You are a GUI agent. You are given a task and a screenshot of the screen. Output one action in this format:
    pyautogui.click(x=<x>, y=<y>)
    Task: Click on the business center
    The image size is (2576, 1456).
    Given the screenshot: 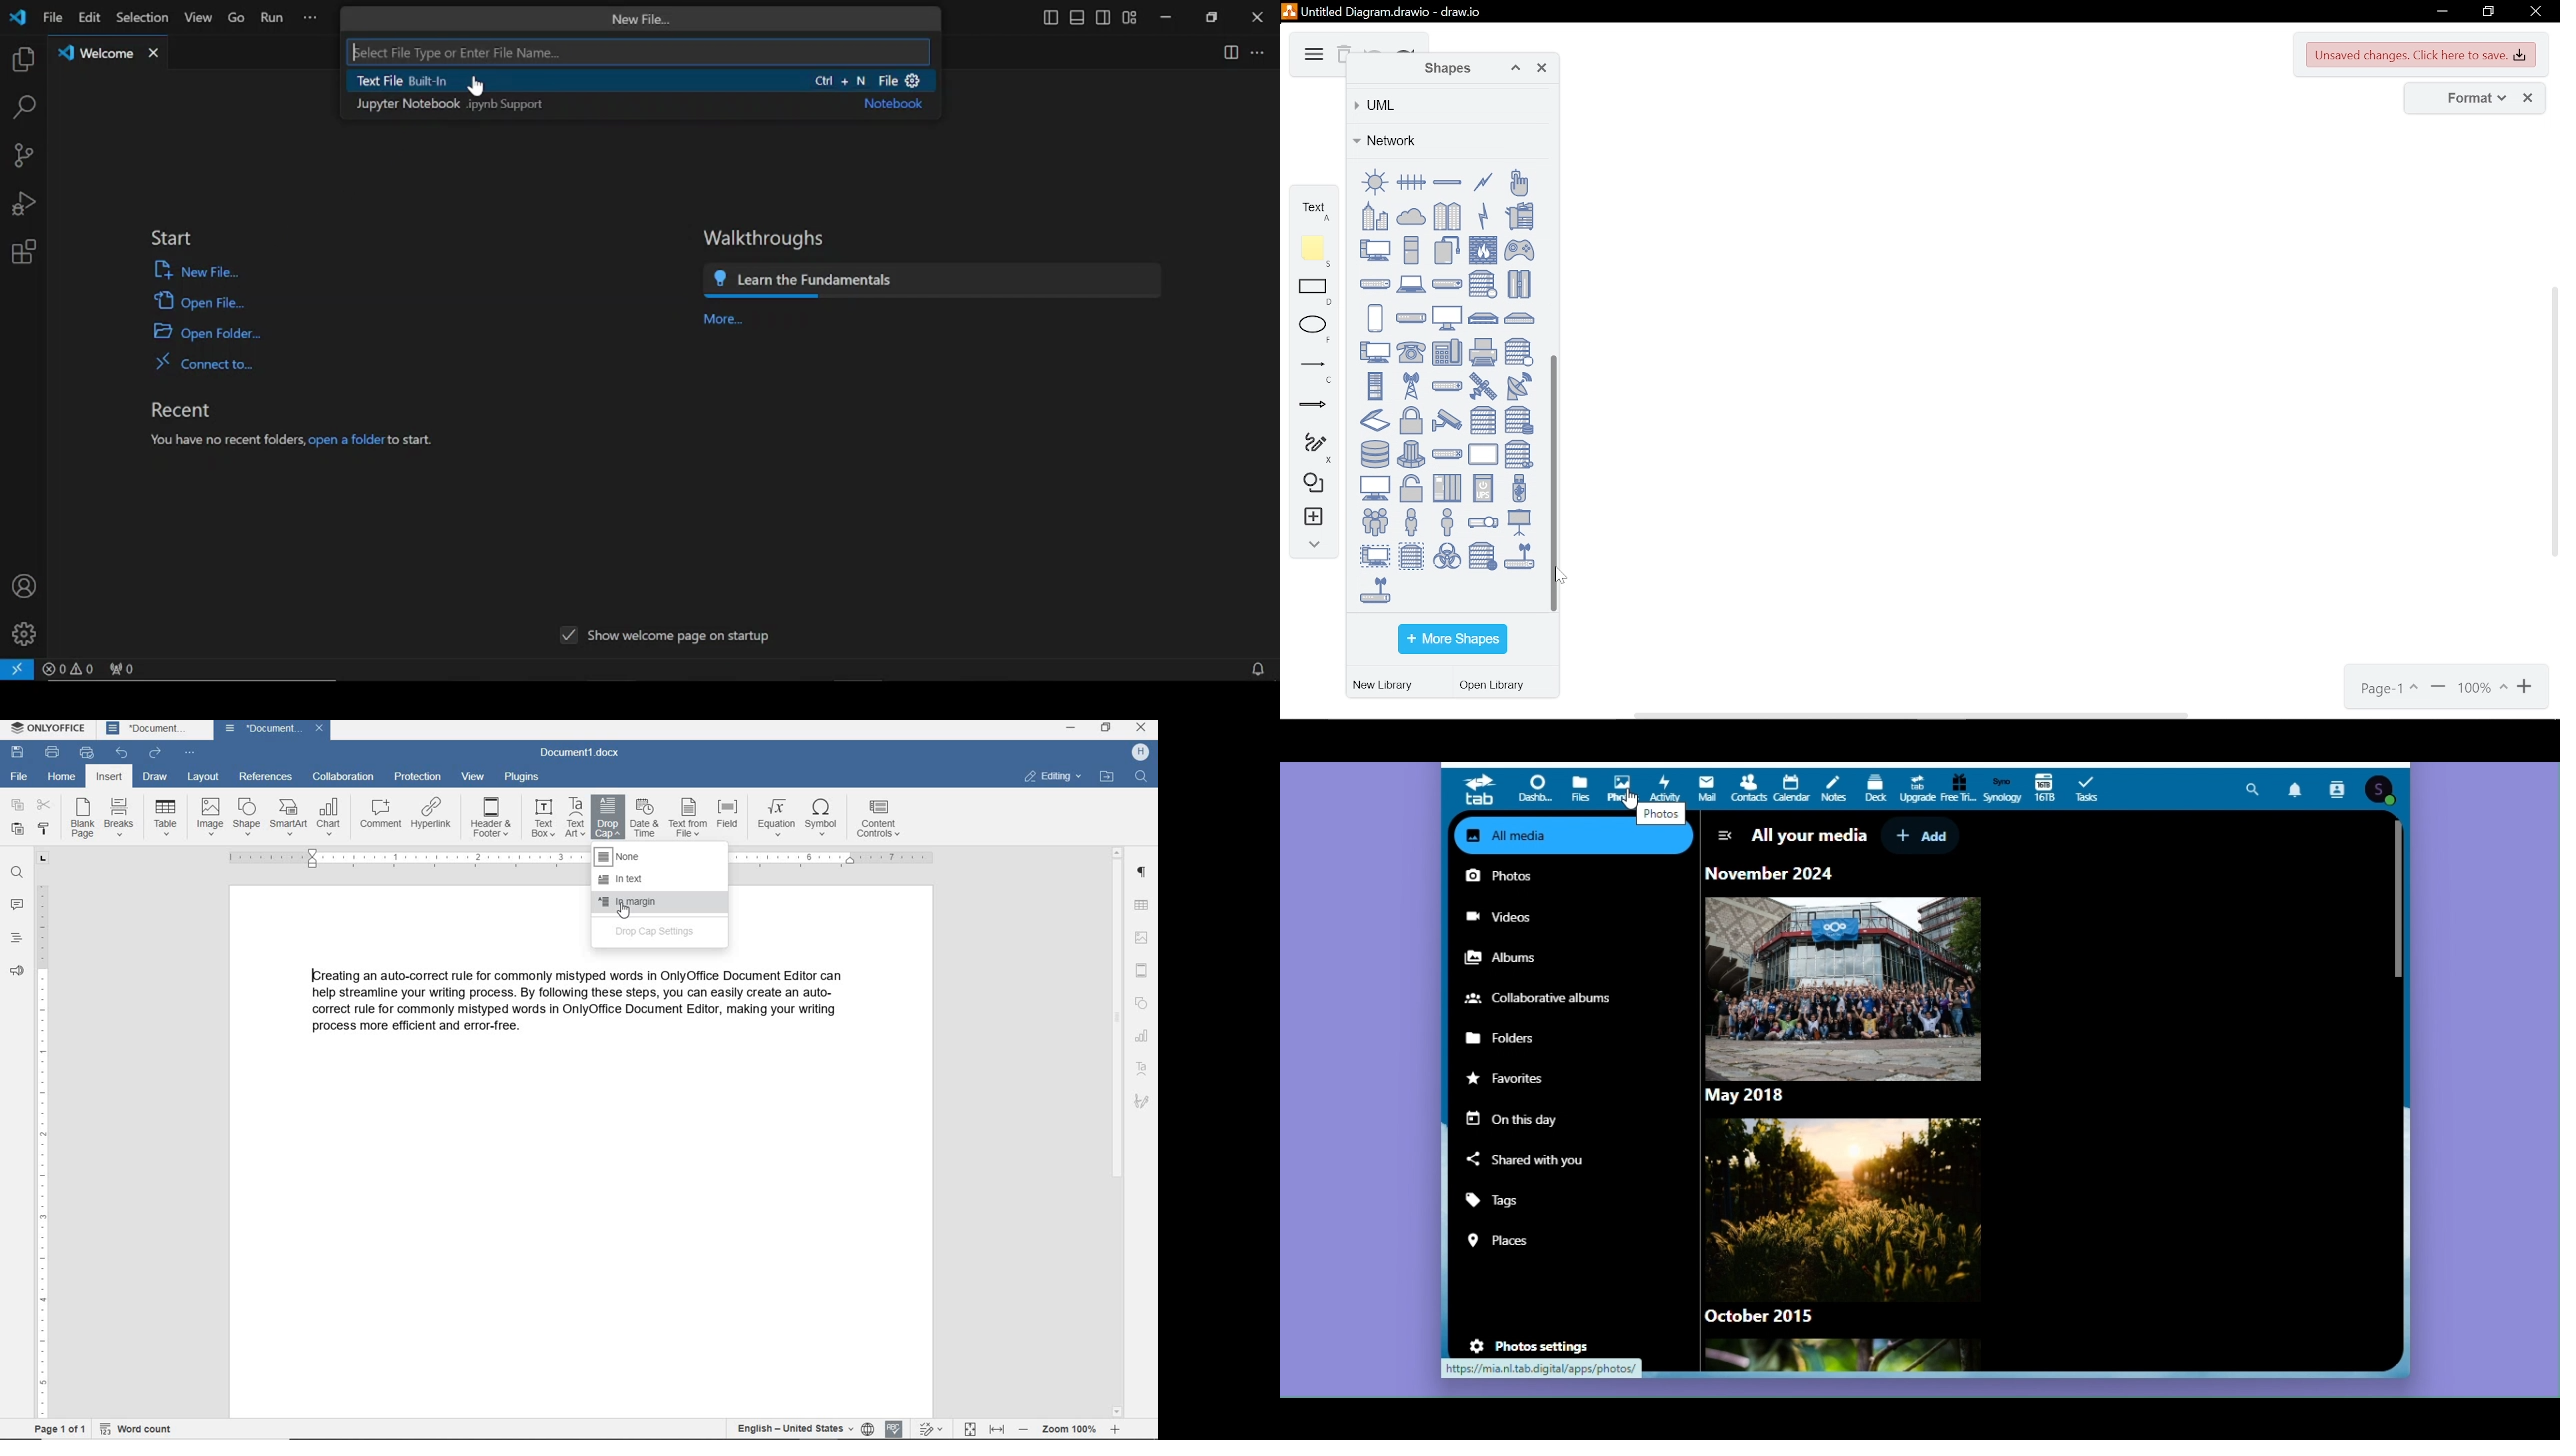 What is the action you would take?
    pyautogui.click(x=1375, y=216)
    